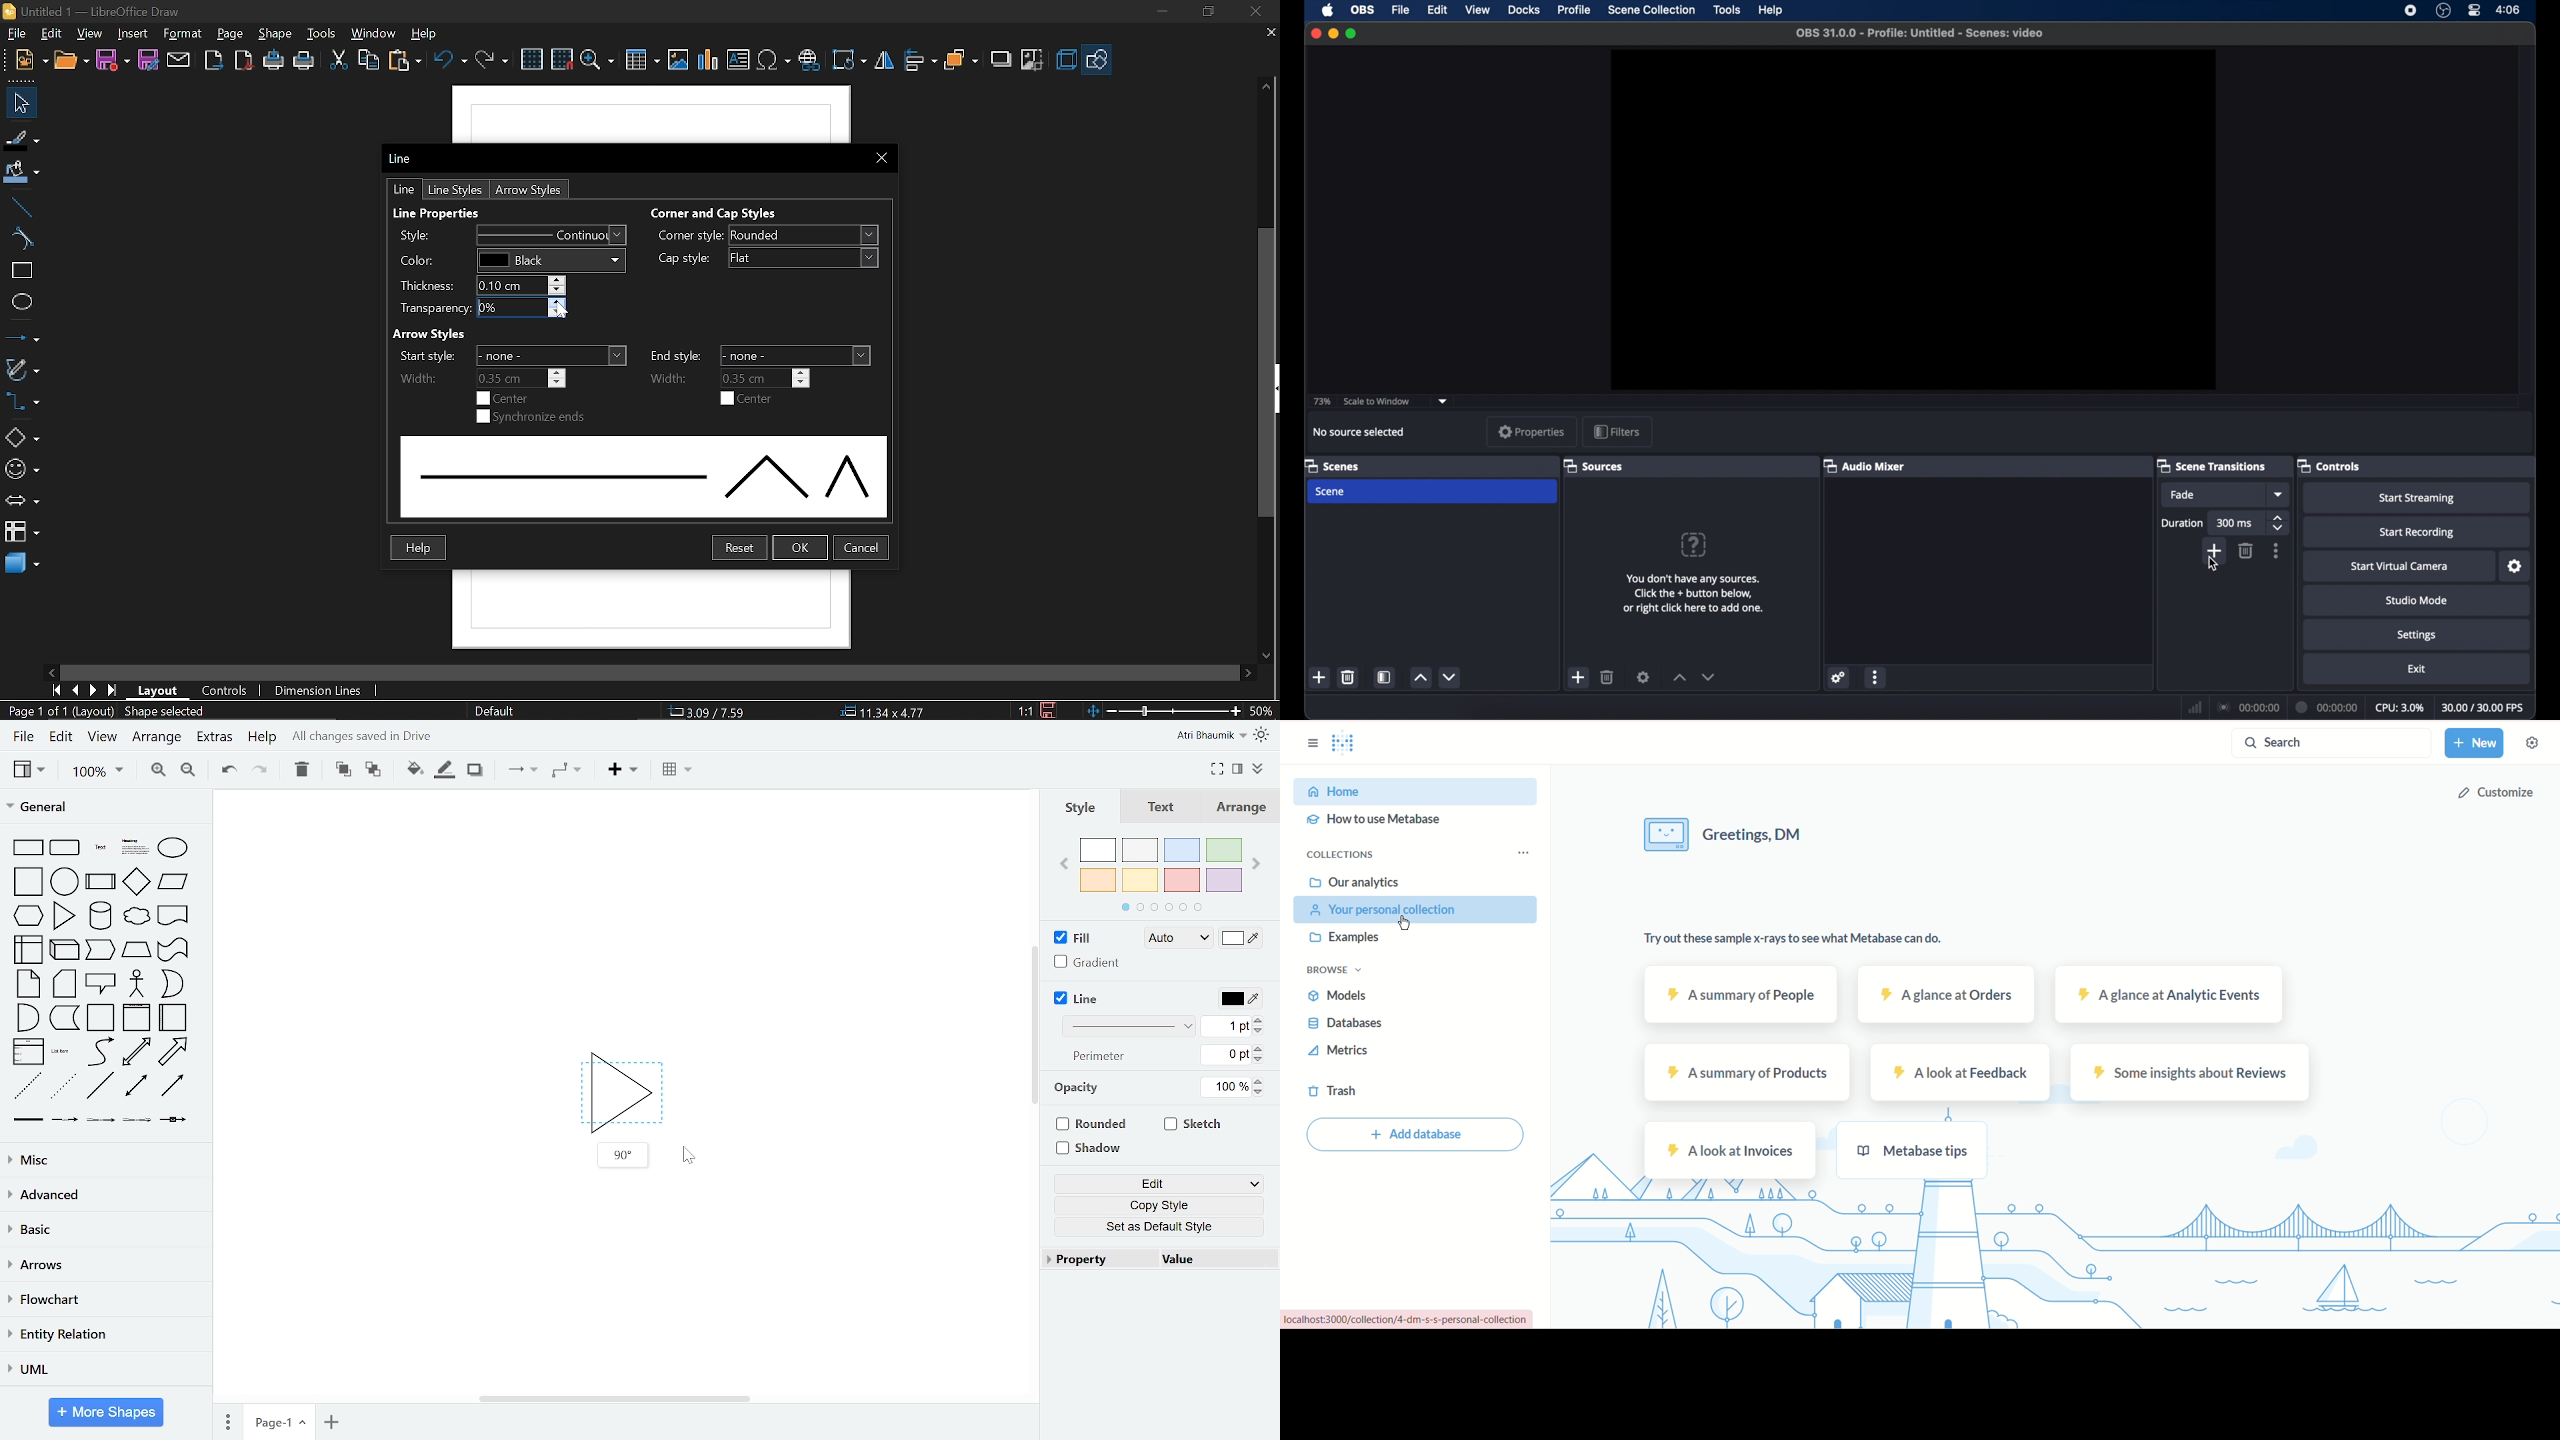 The image size is (2576, 1456). What do you see at coordinates (1162, 1183) in the screenshot?
I see `edit` at bounding box center [1162, 1183].